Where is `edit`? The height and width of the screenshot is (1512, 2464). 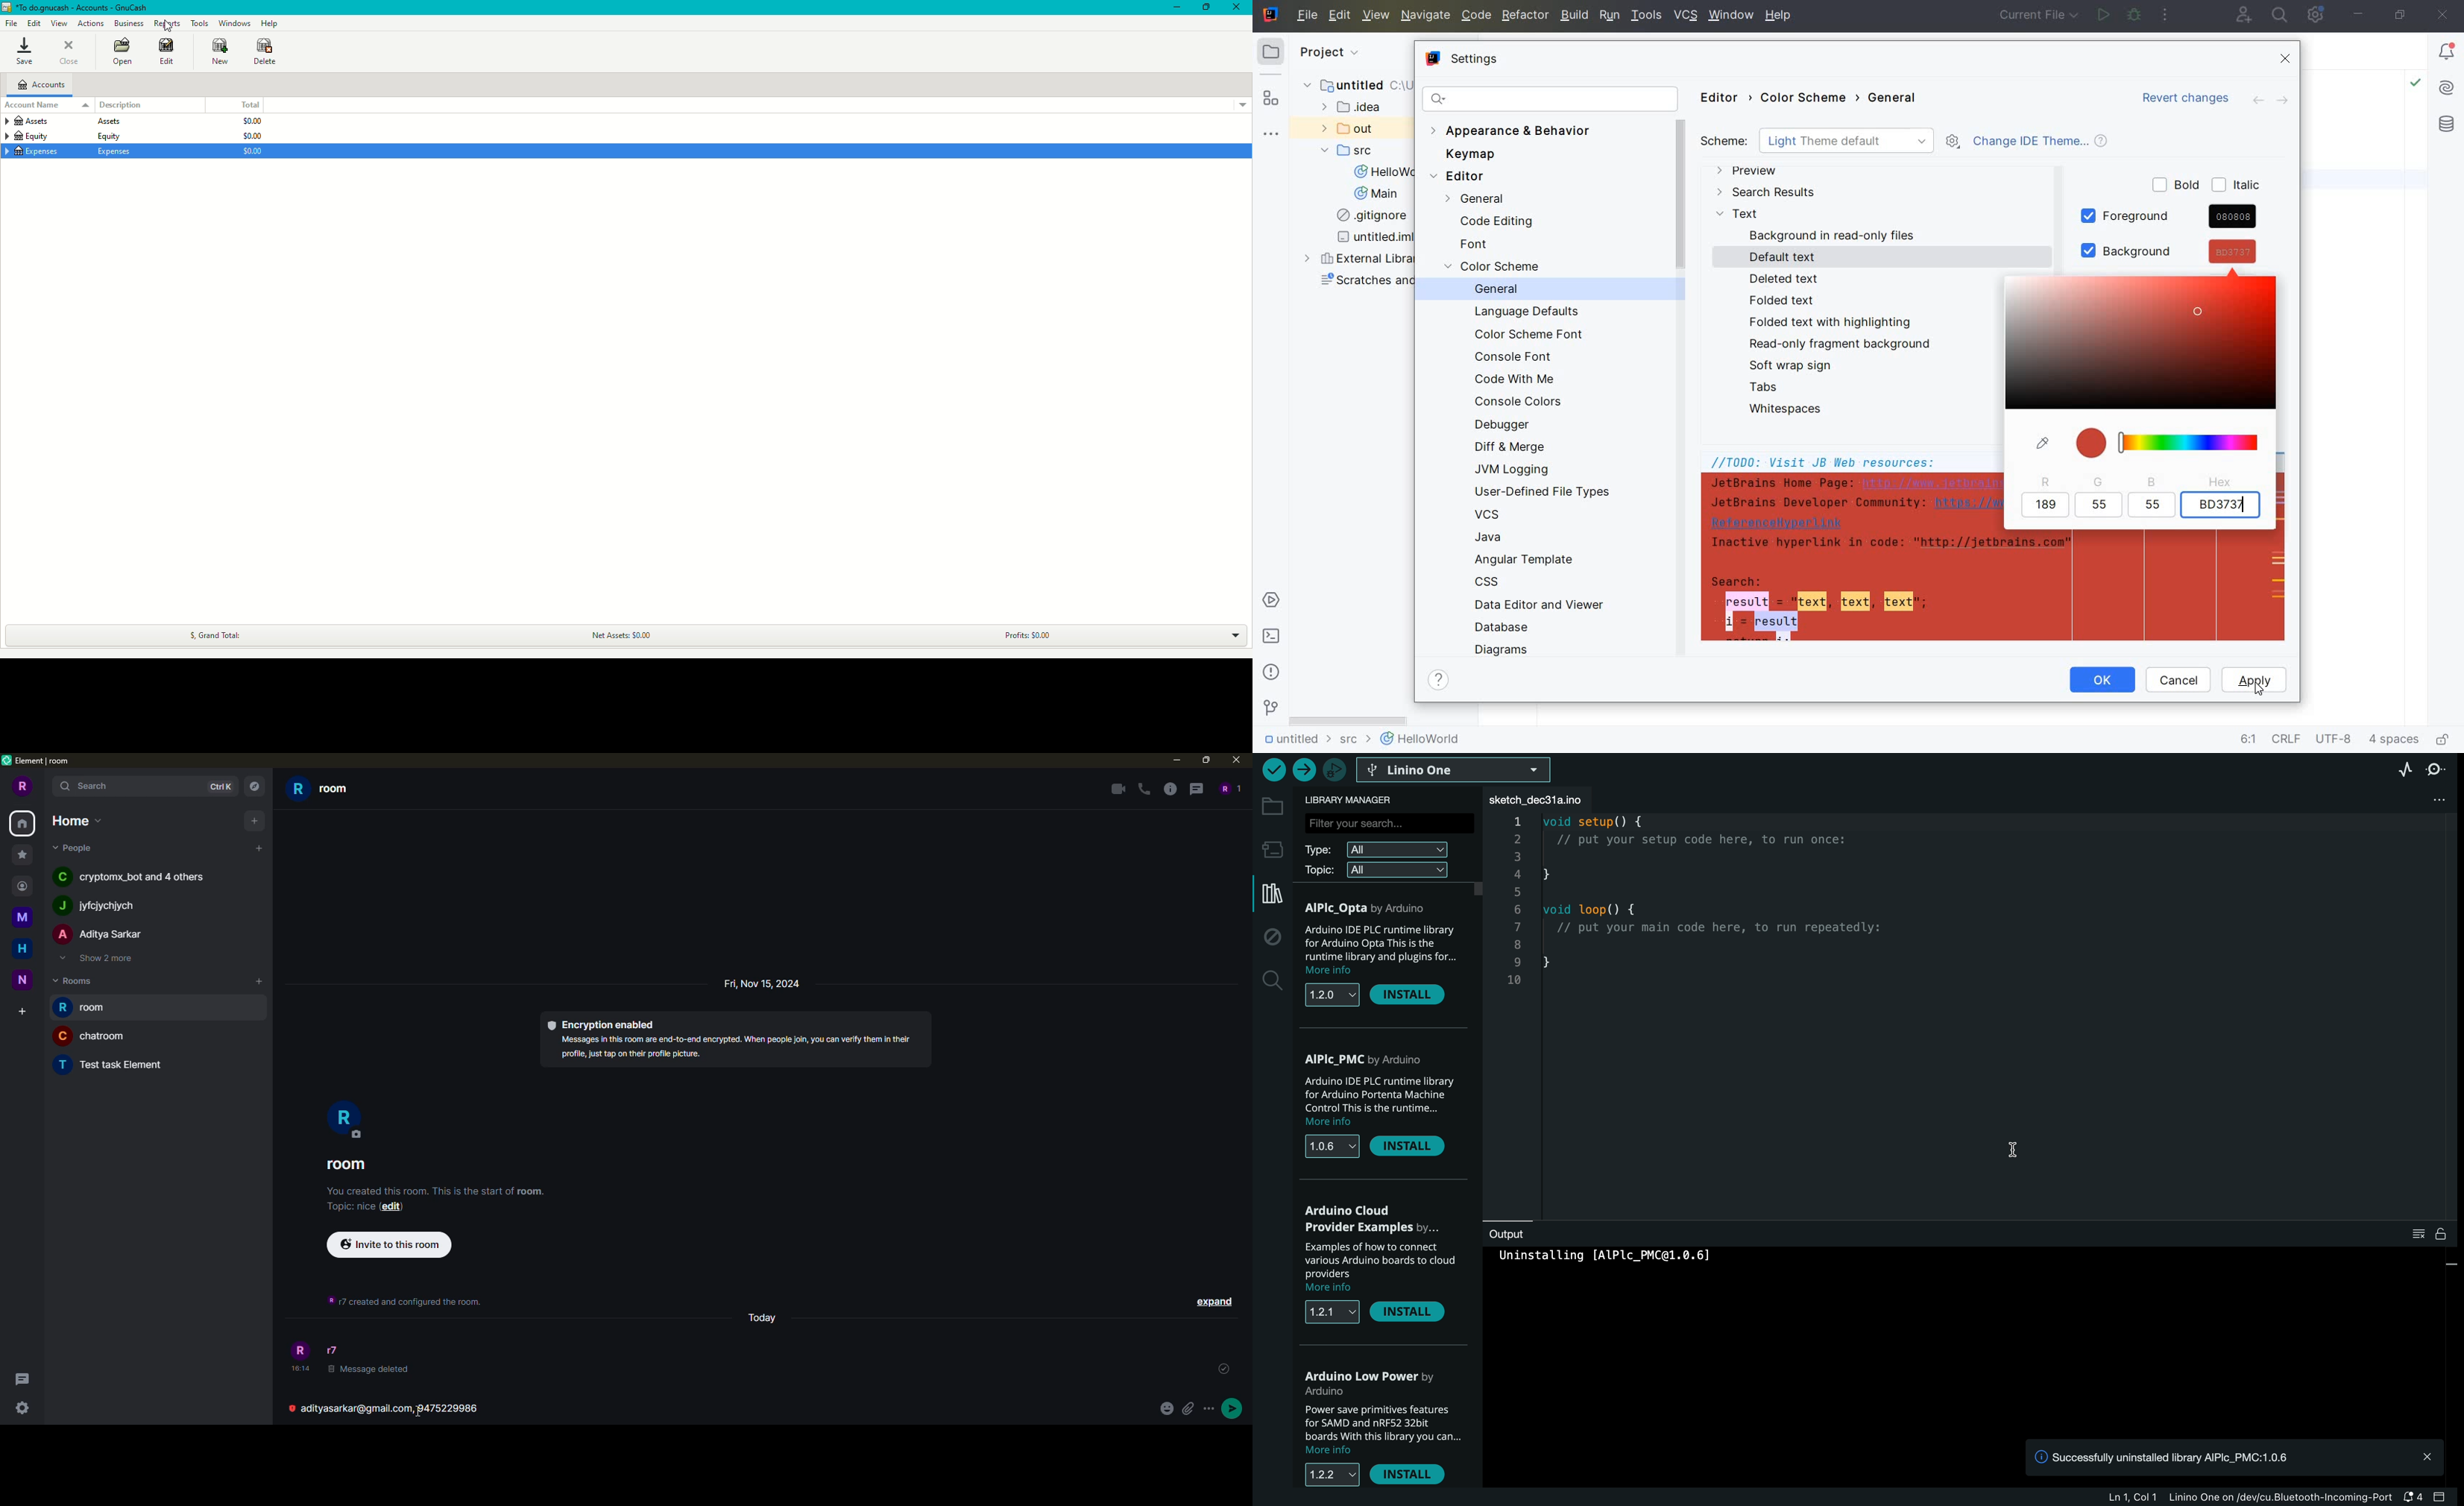 edit is located at coordinates (391, 1206).